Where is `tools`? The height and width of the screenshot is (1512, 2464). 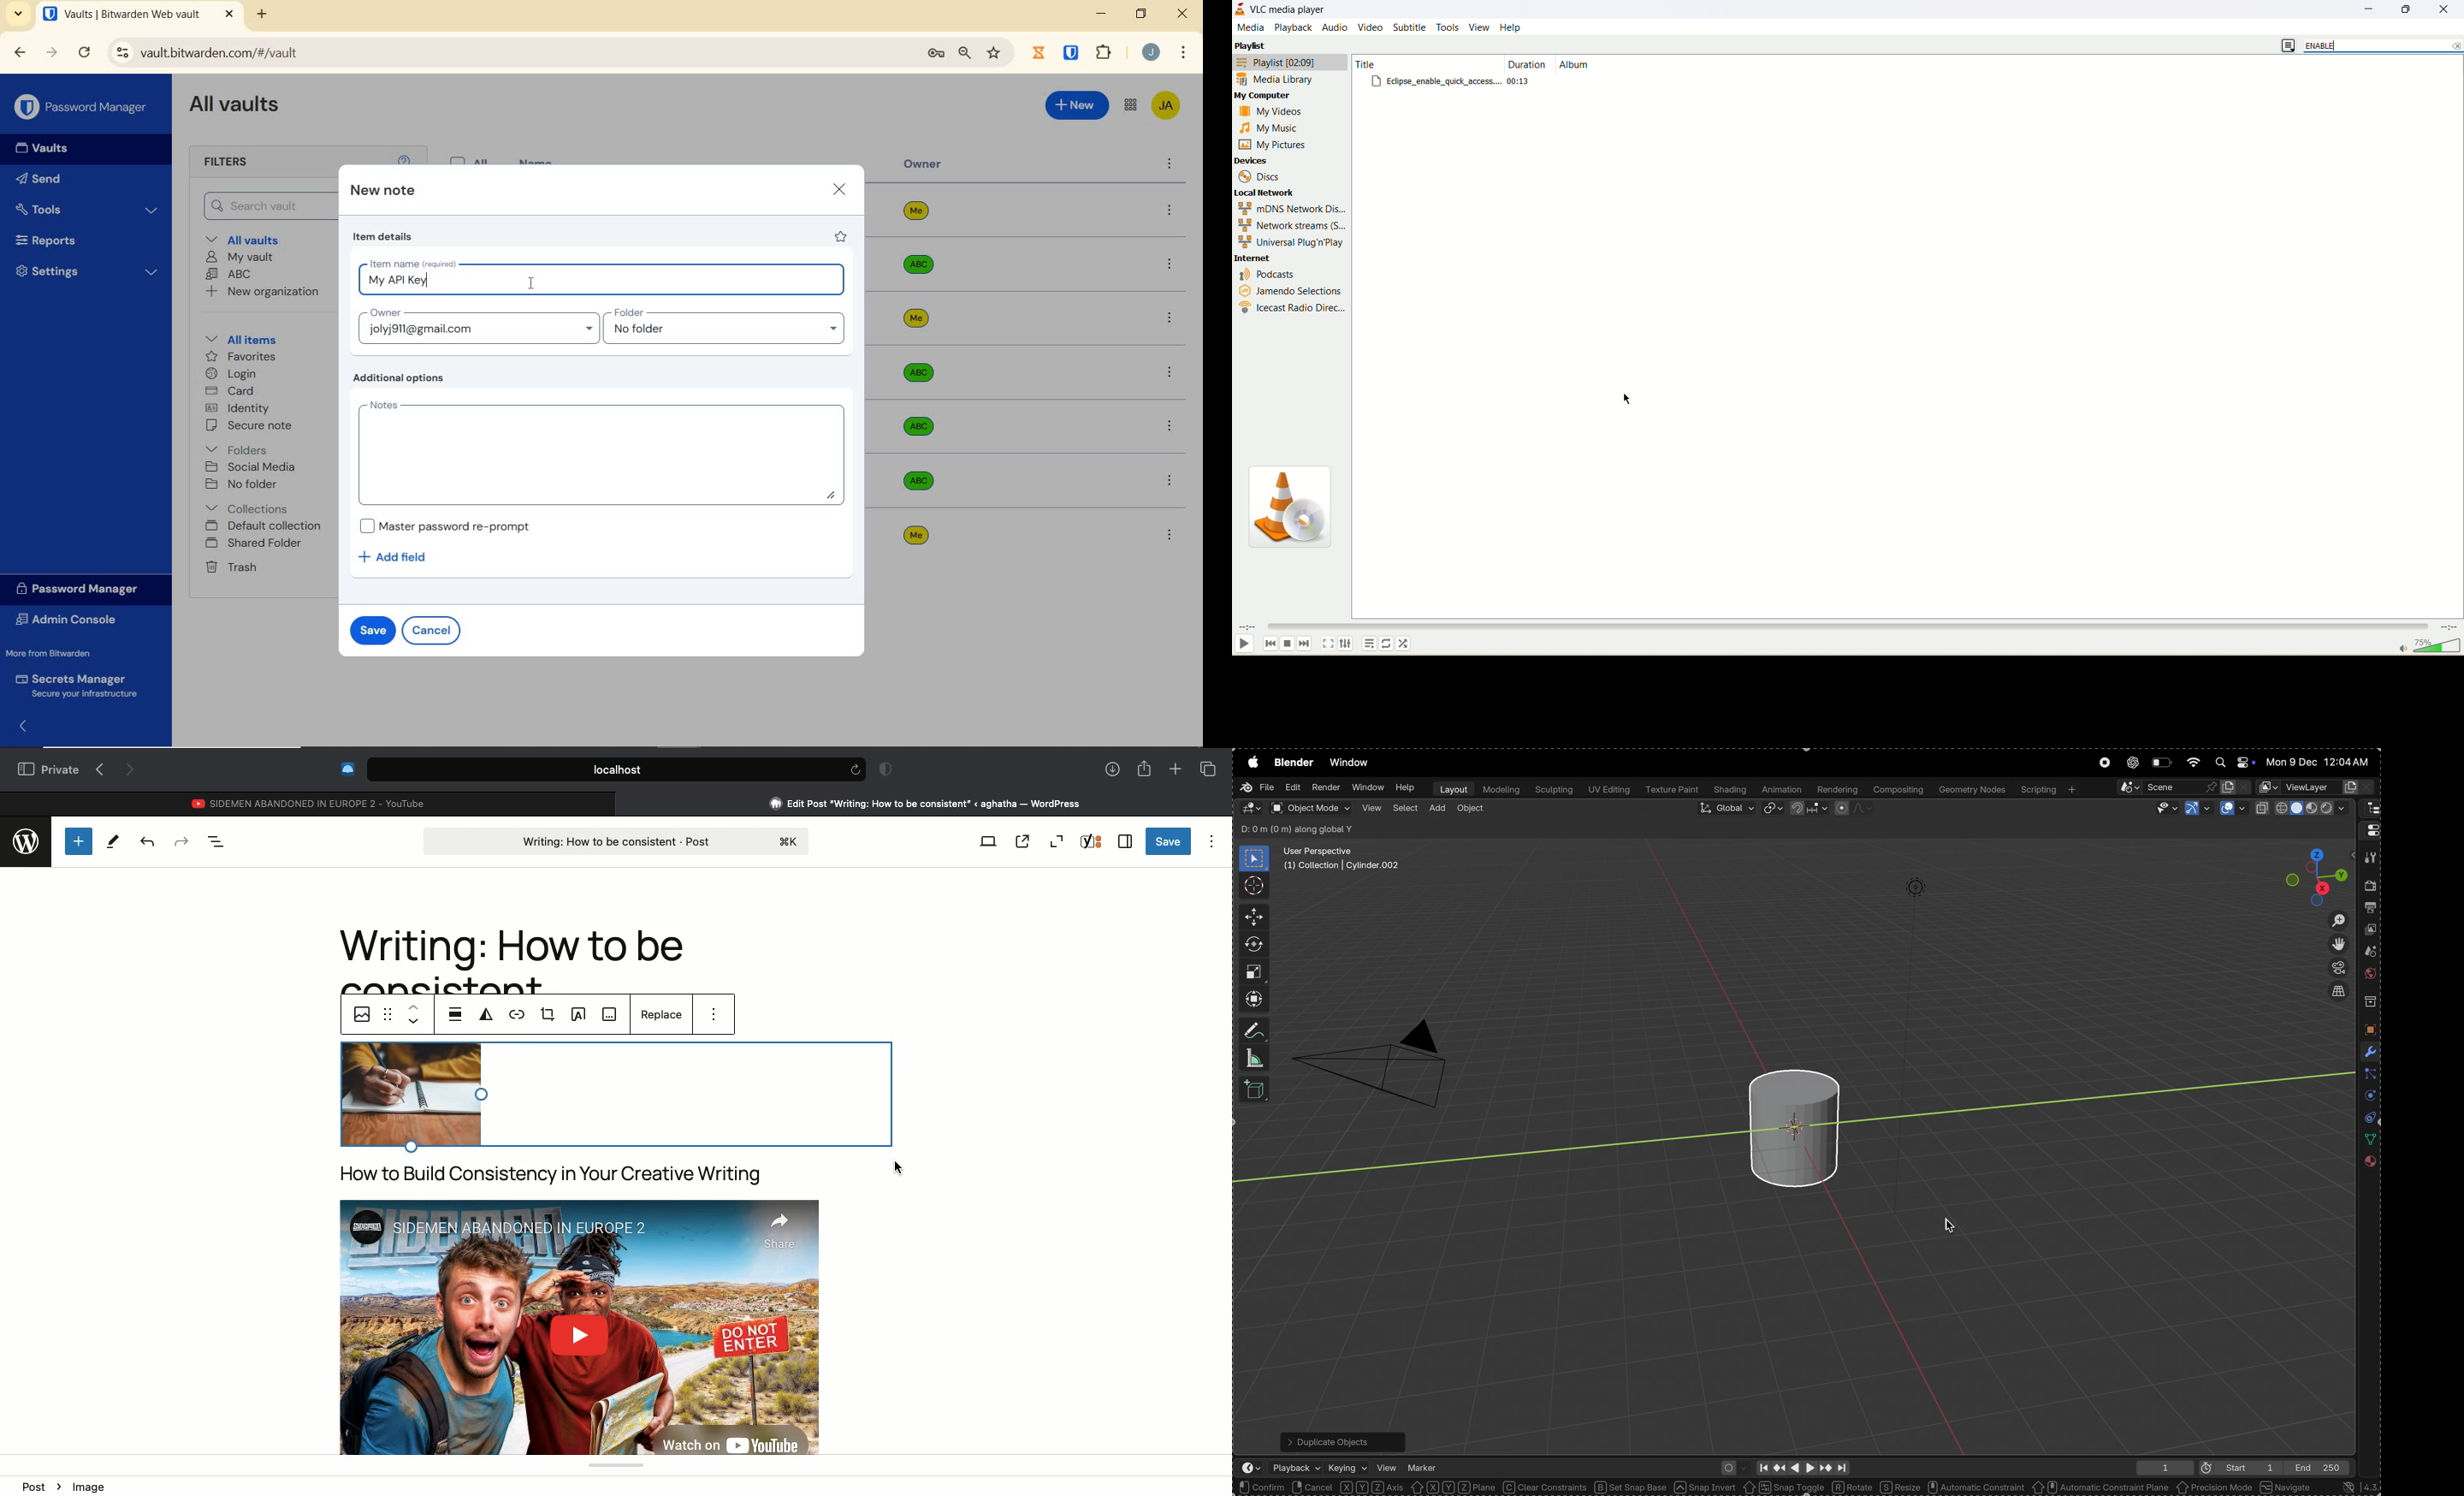
tools is located at coordinates (1448, 27).